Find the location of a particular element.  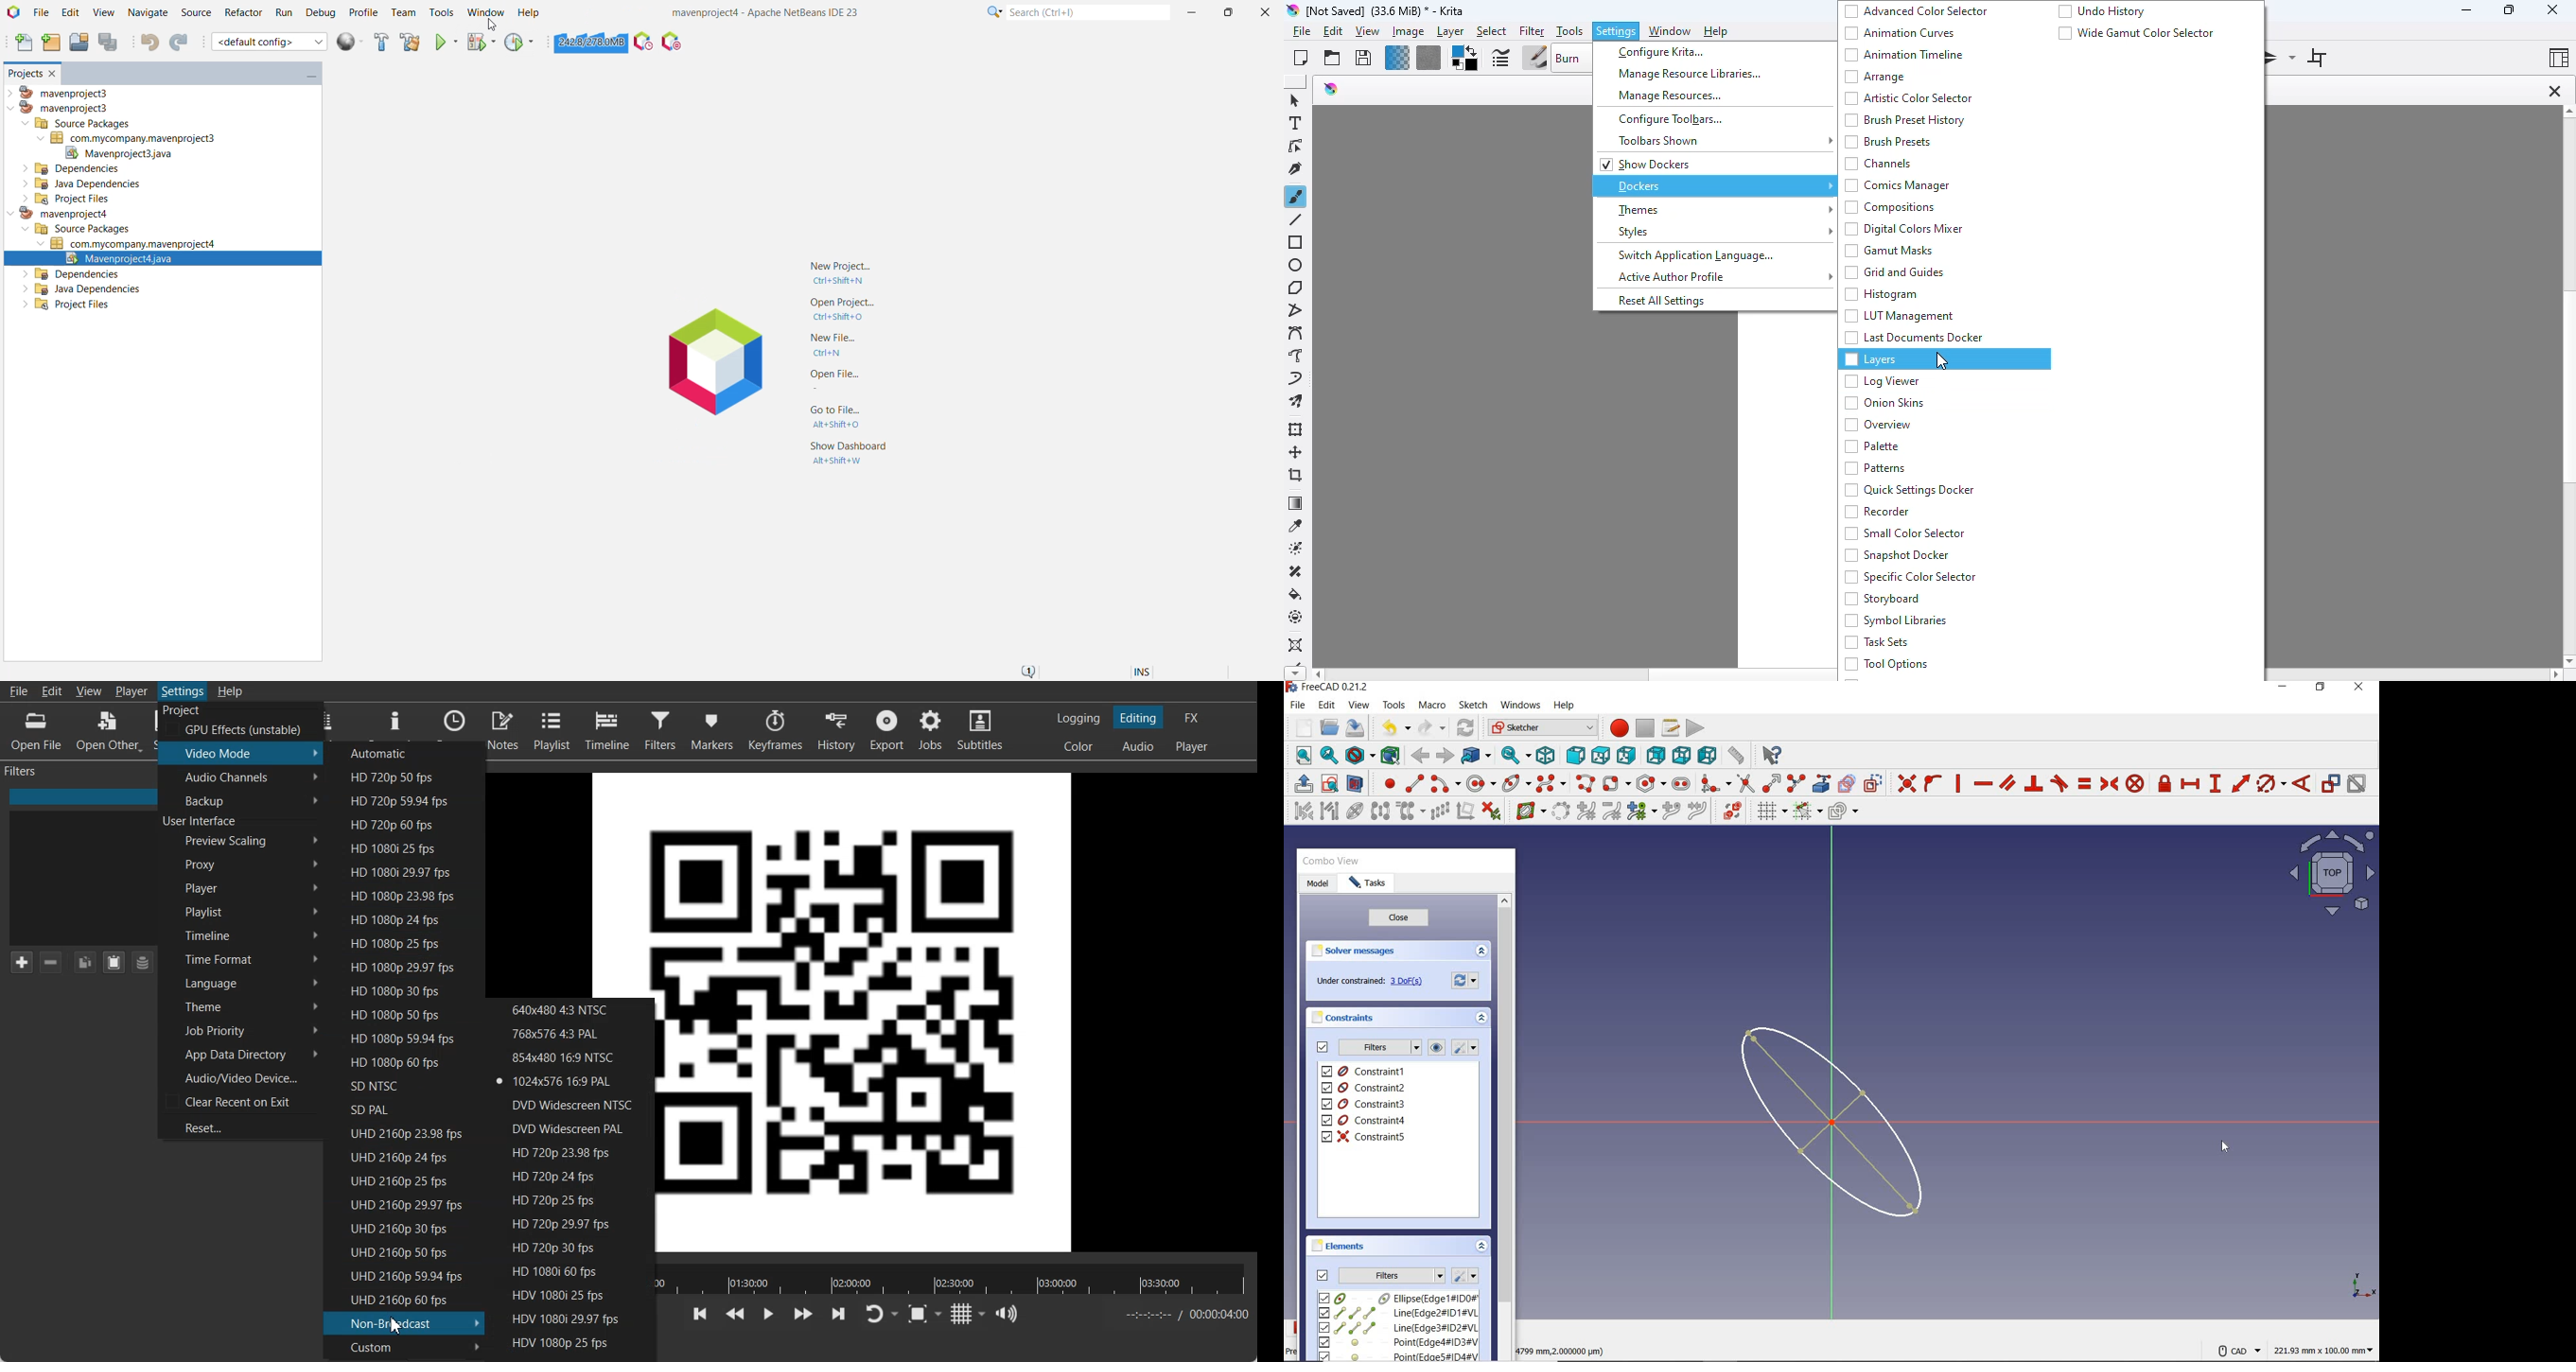

activate/deactivate constraint is located at coordinates (2358, 784).